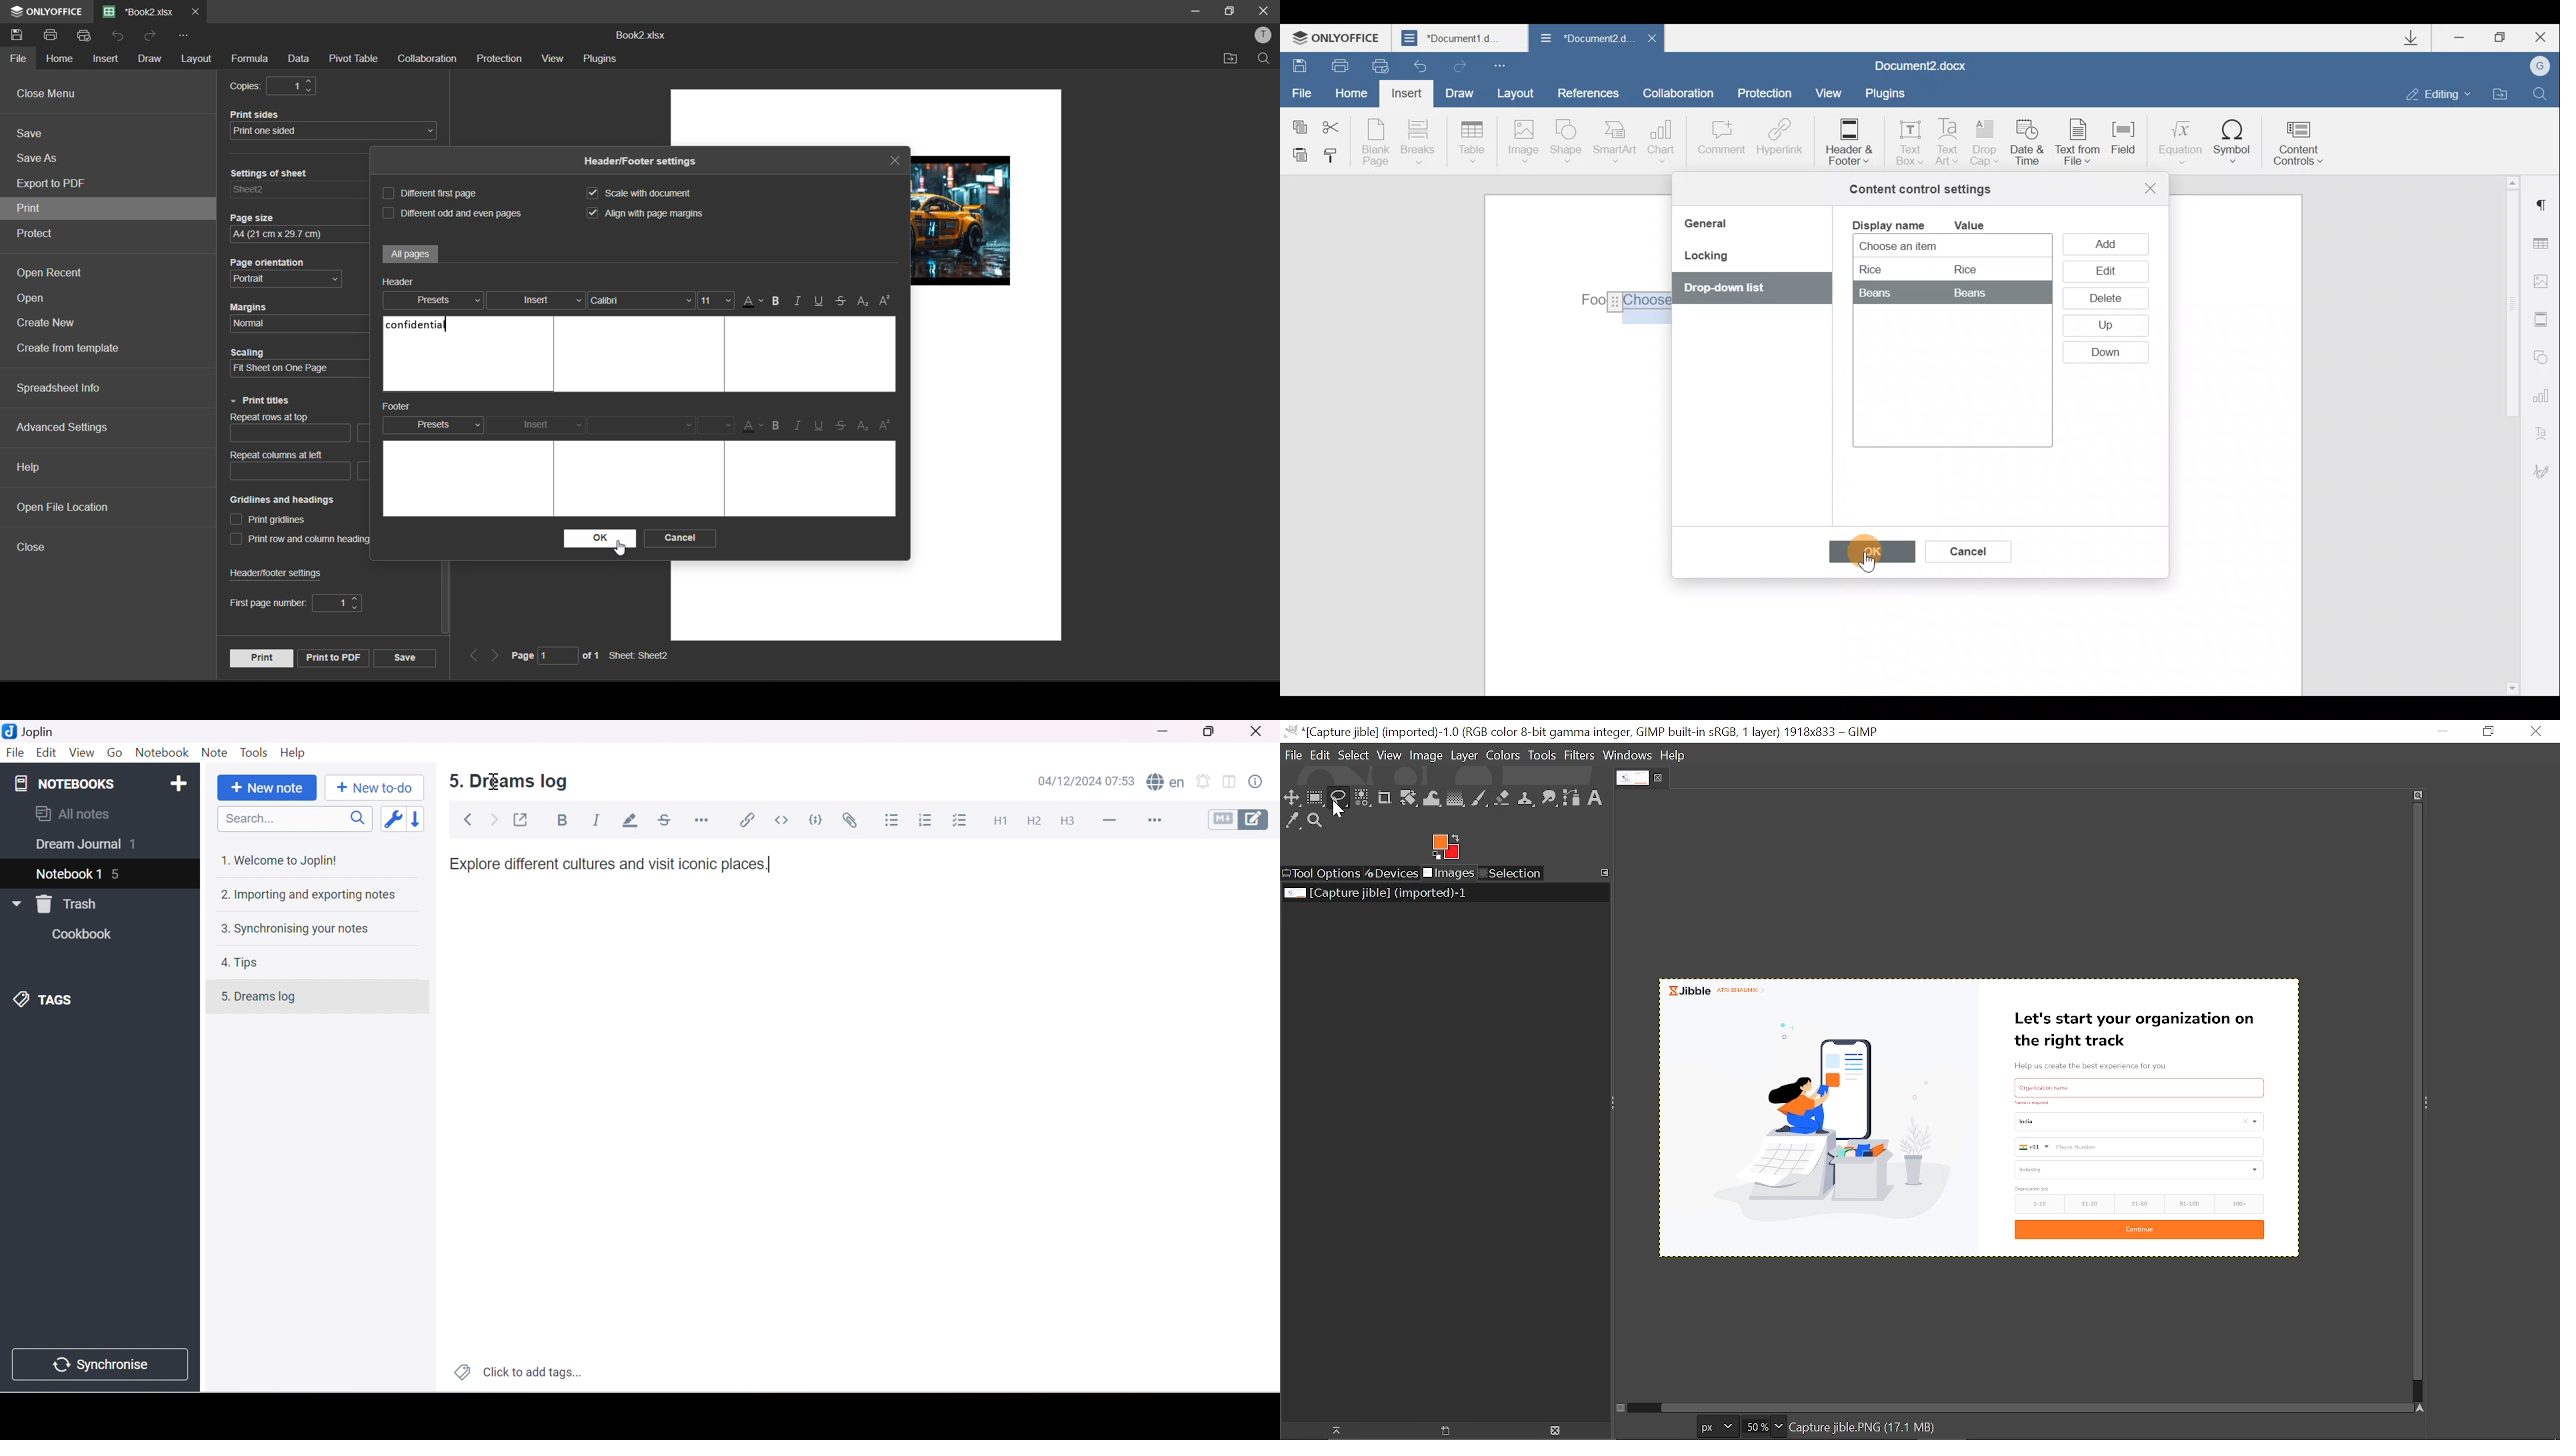  Describe the element at coordinates (893, 821) in the screenshot. I see `Bulleted list` at that location.